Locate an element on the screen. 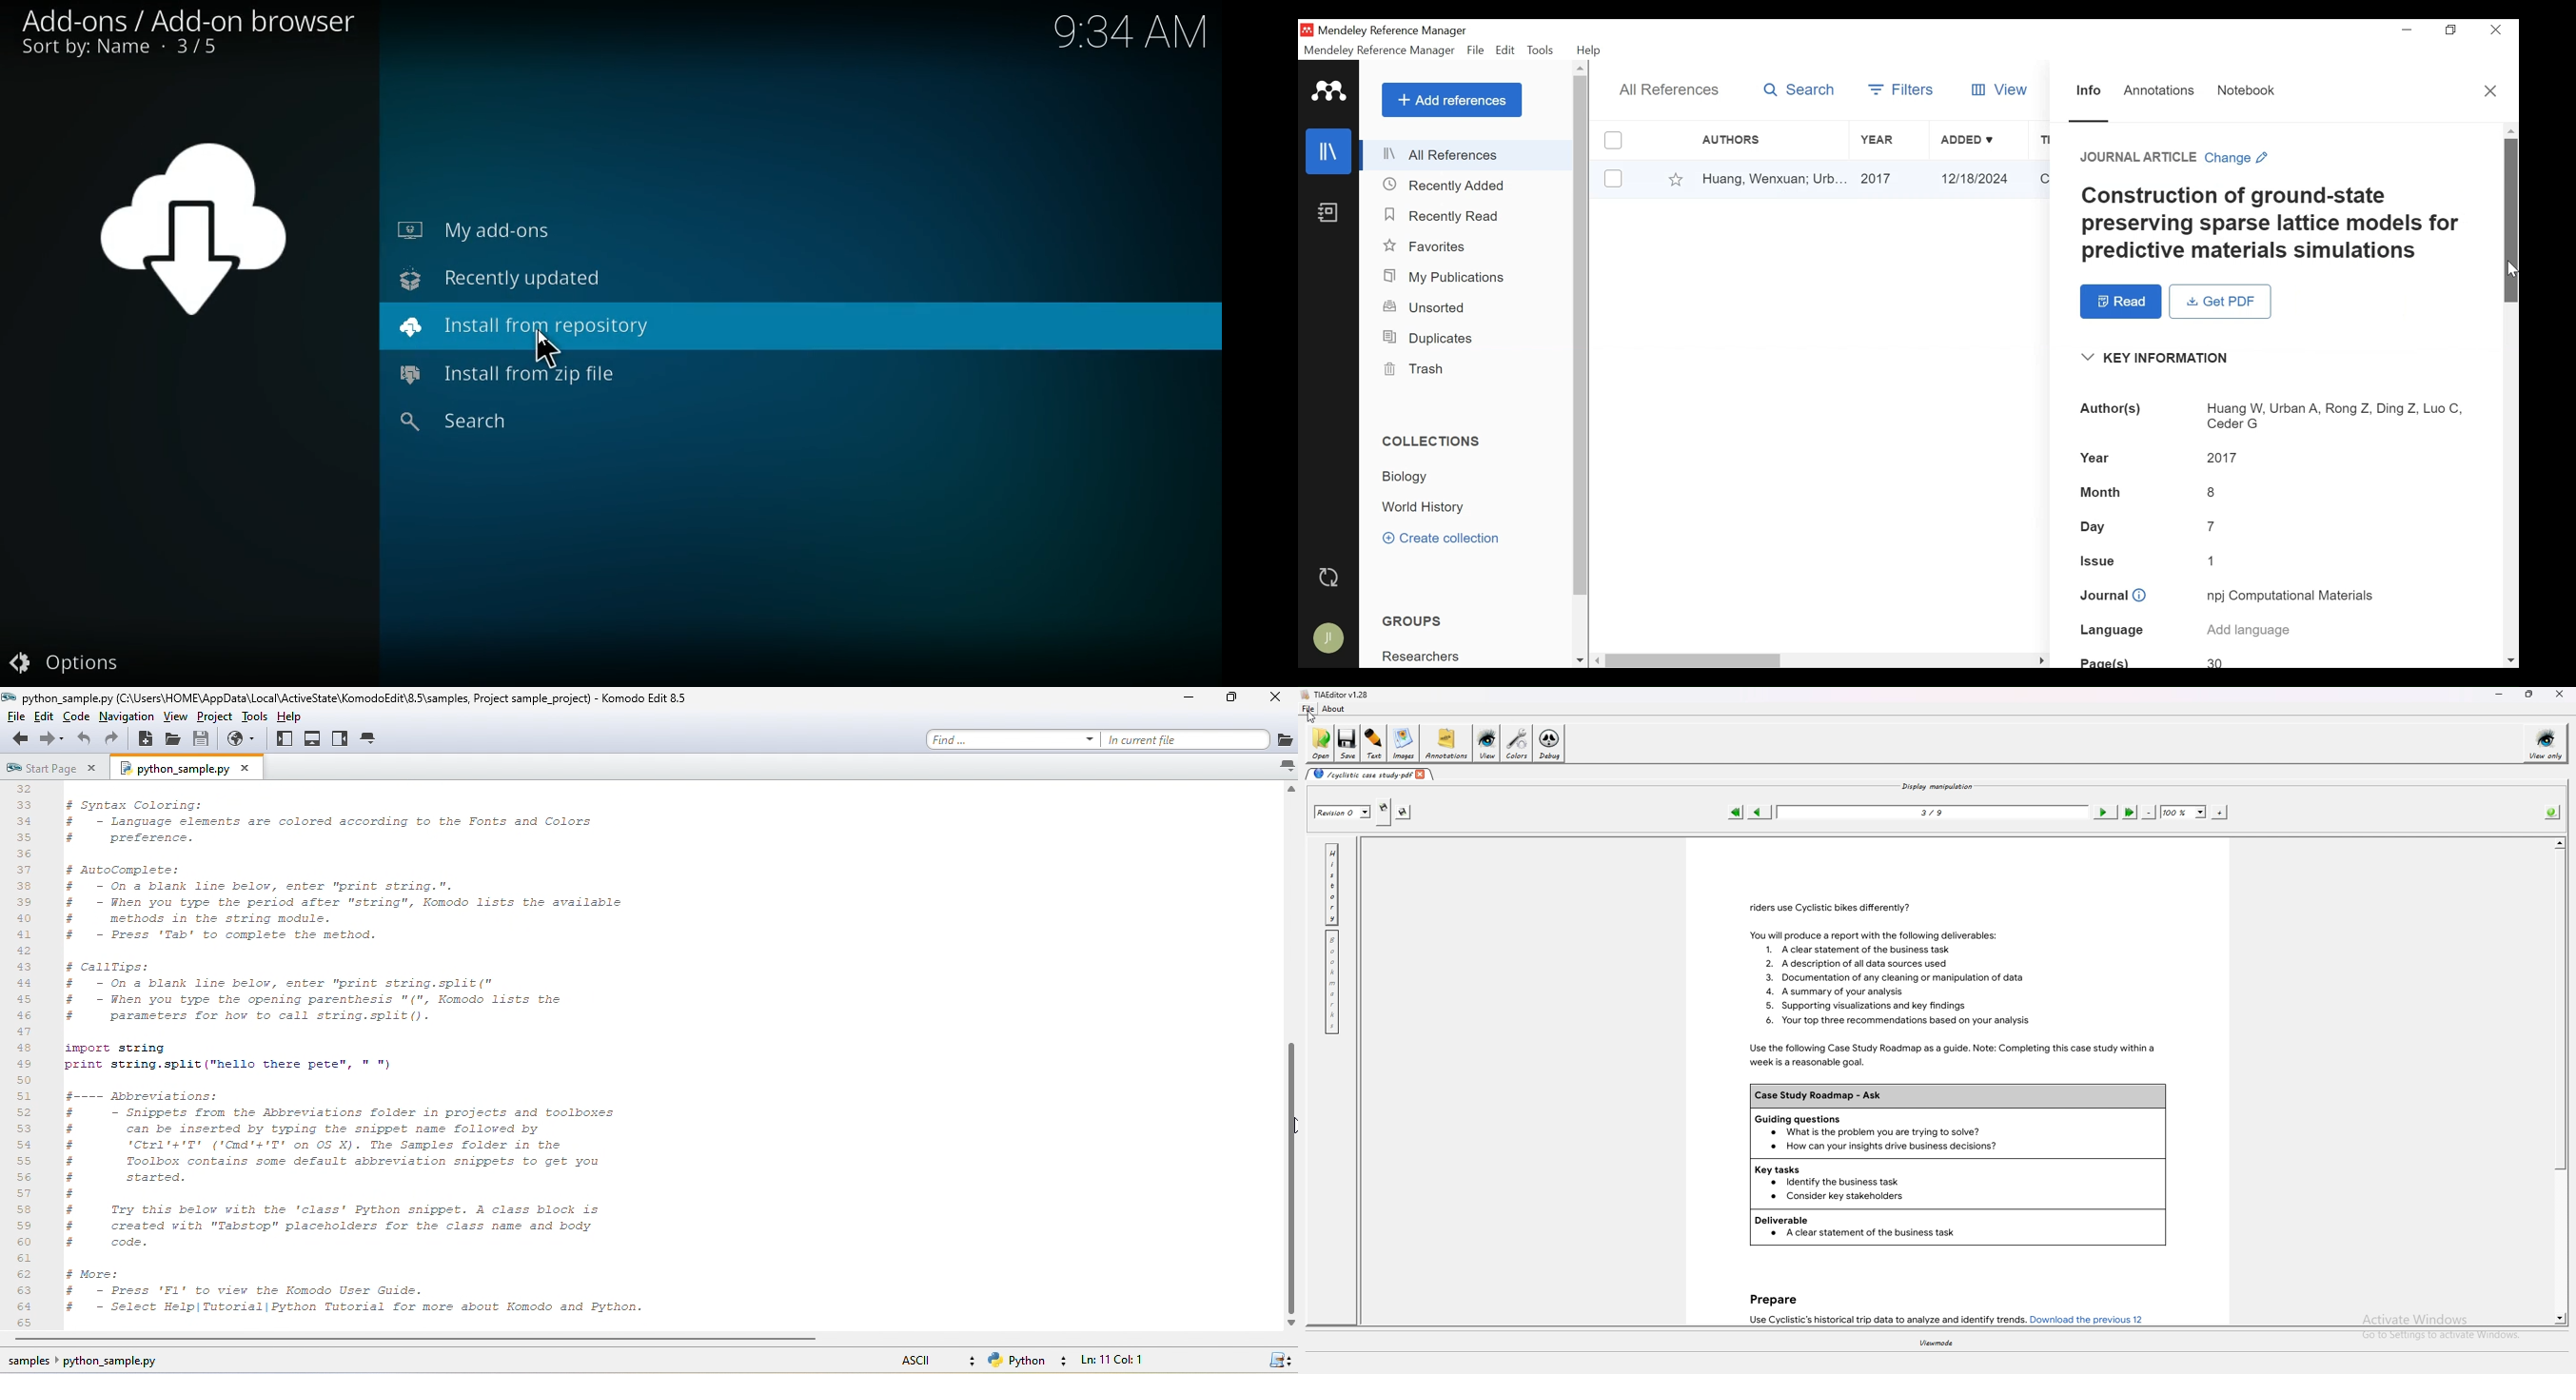 The height and width of the screenshot is (1400, 2576). info icon is located at coordinates (2140, 596).